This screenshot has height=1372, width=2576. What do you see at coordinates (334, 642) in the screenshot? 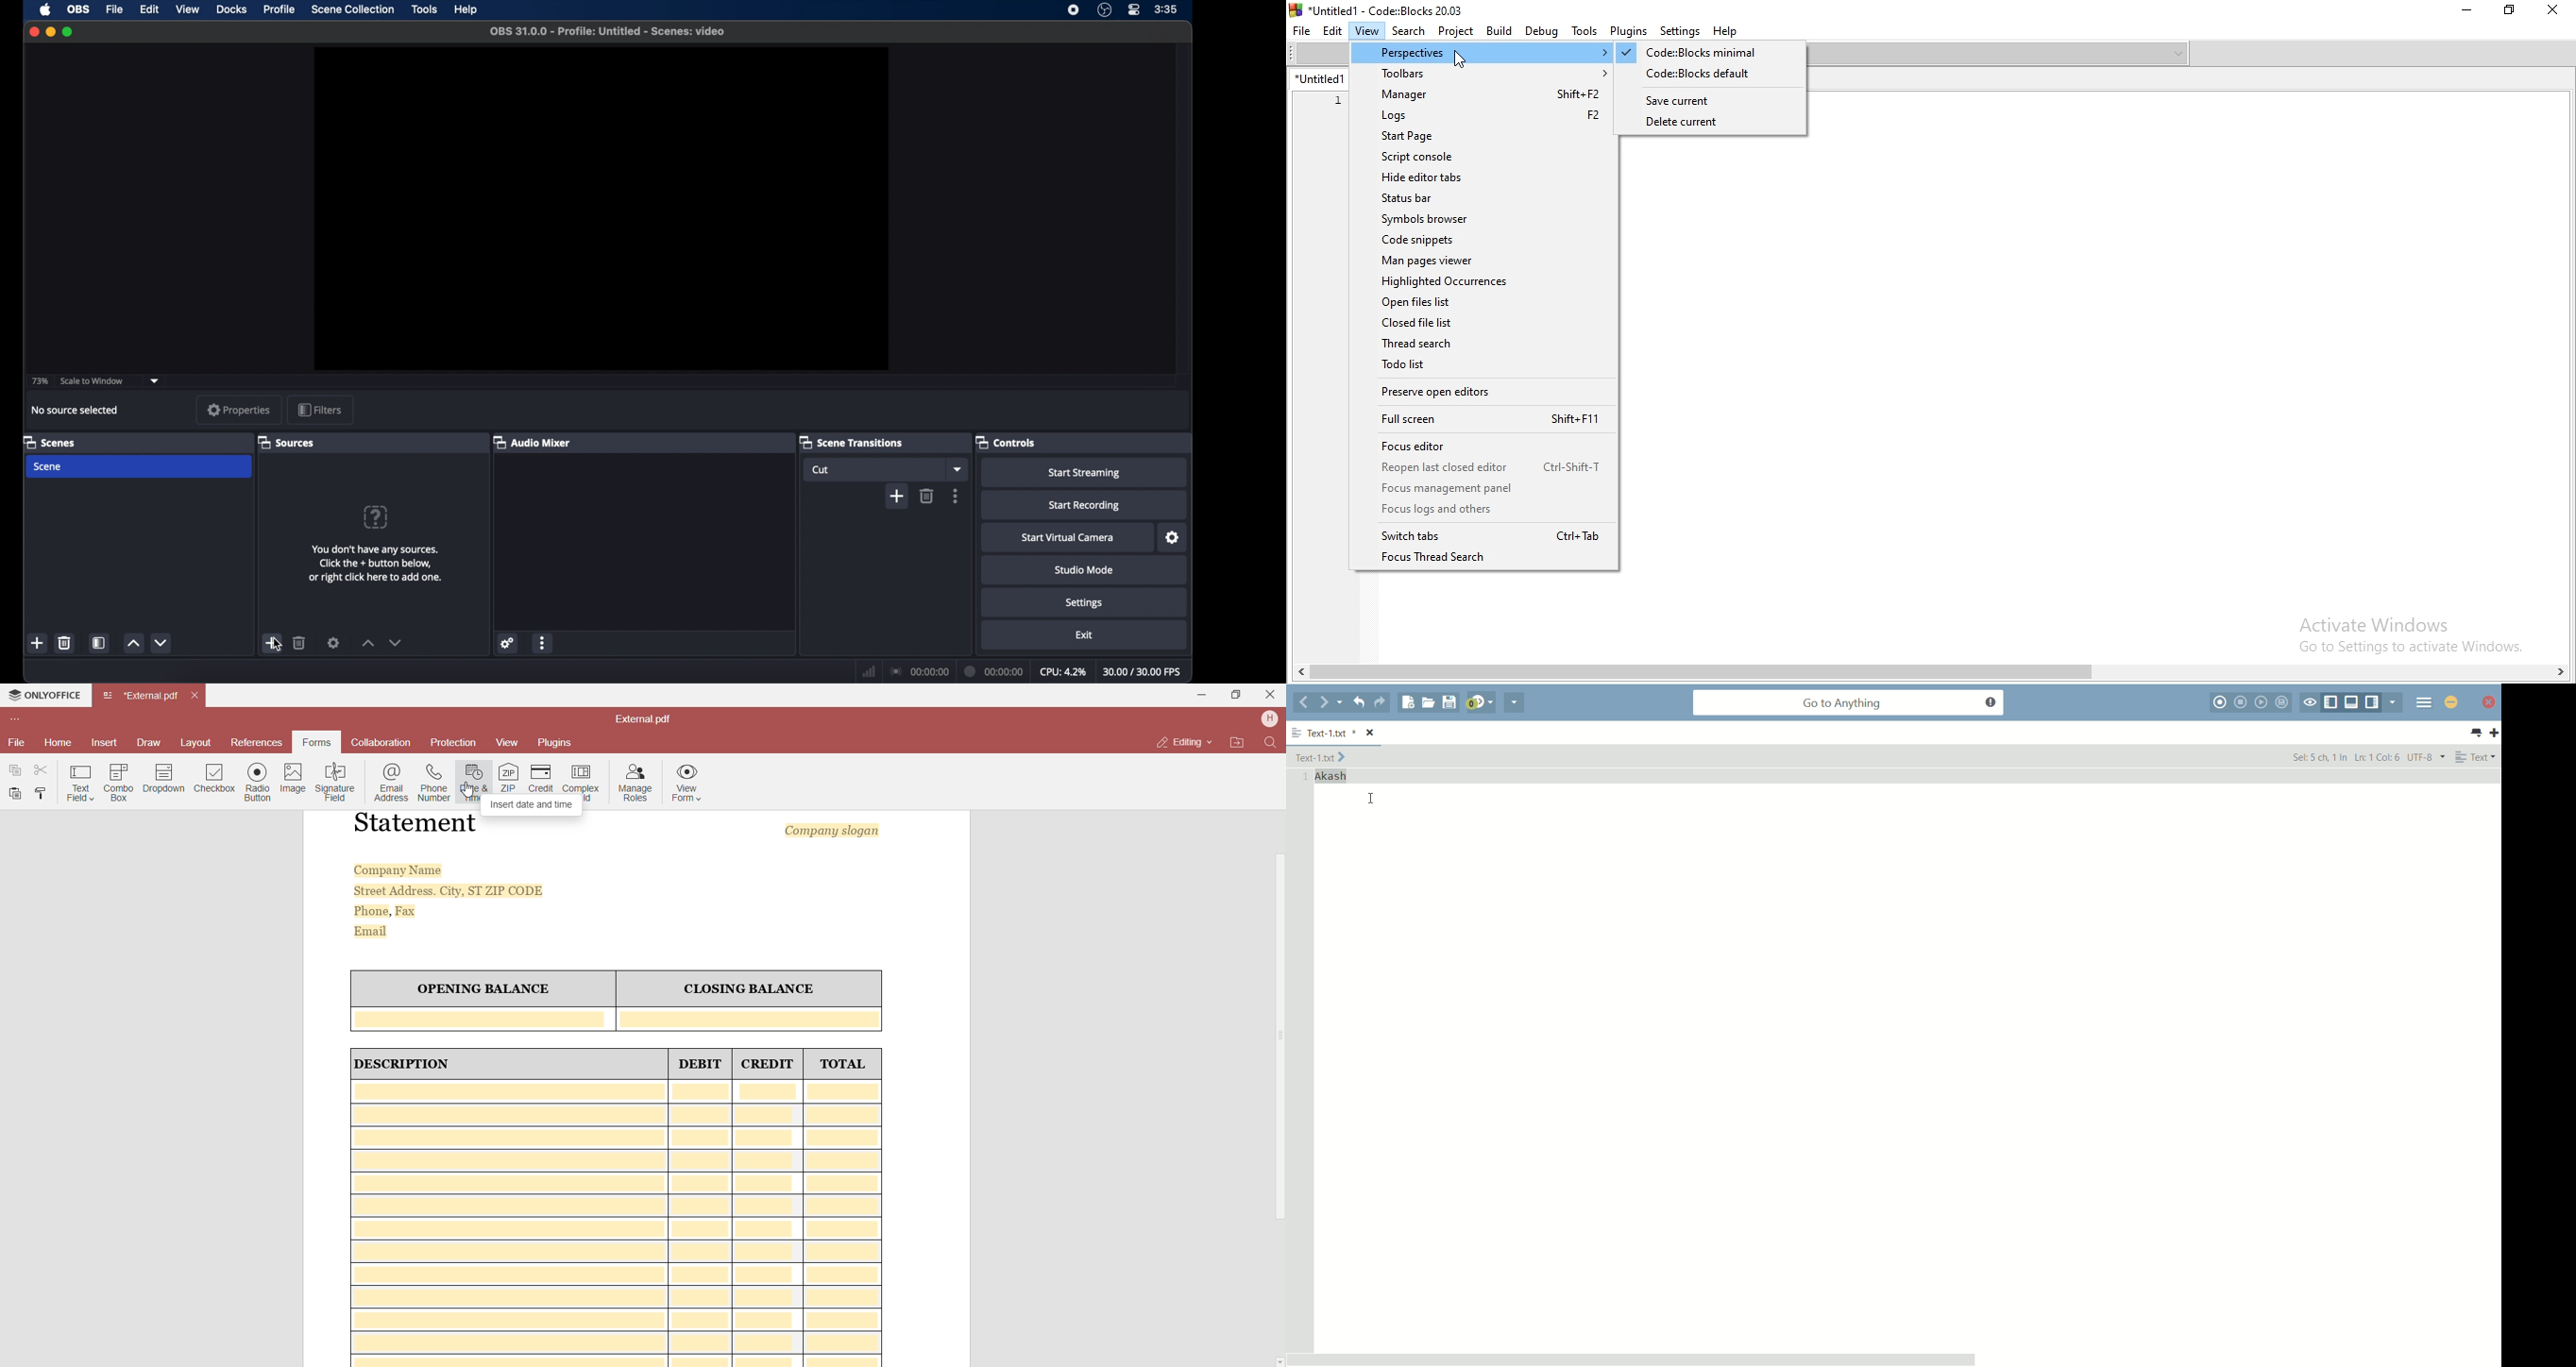
I see `settings` at bounding box center [334, 642].